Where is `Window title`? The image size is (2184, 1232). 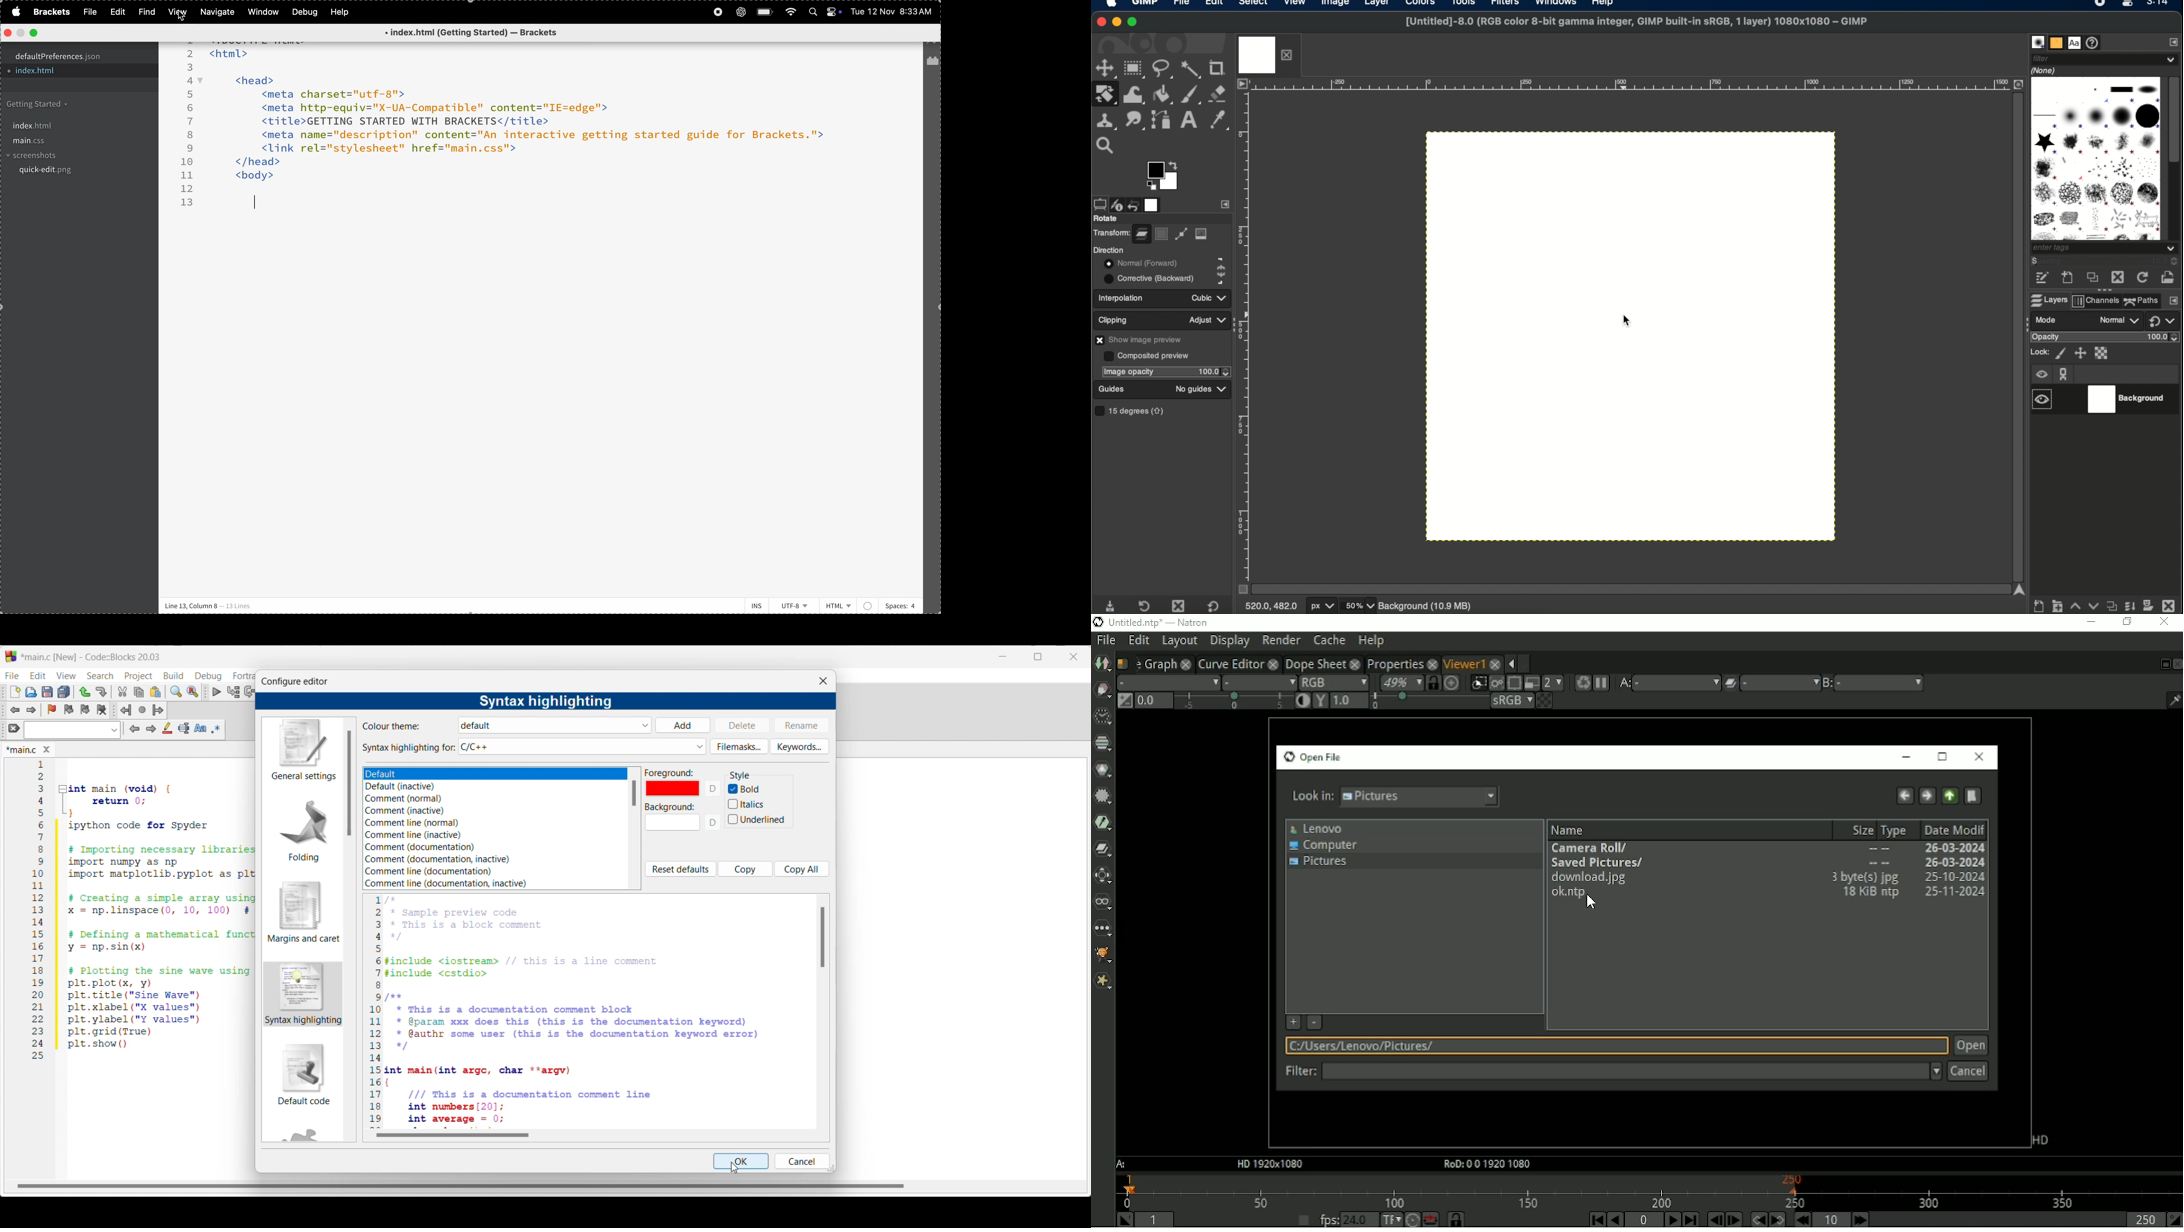 Window title is located at coordinates (294, 682).